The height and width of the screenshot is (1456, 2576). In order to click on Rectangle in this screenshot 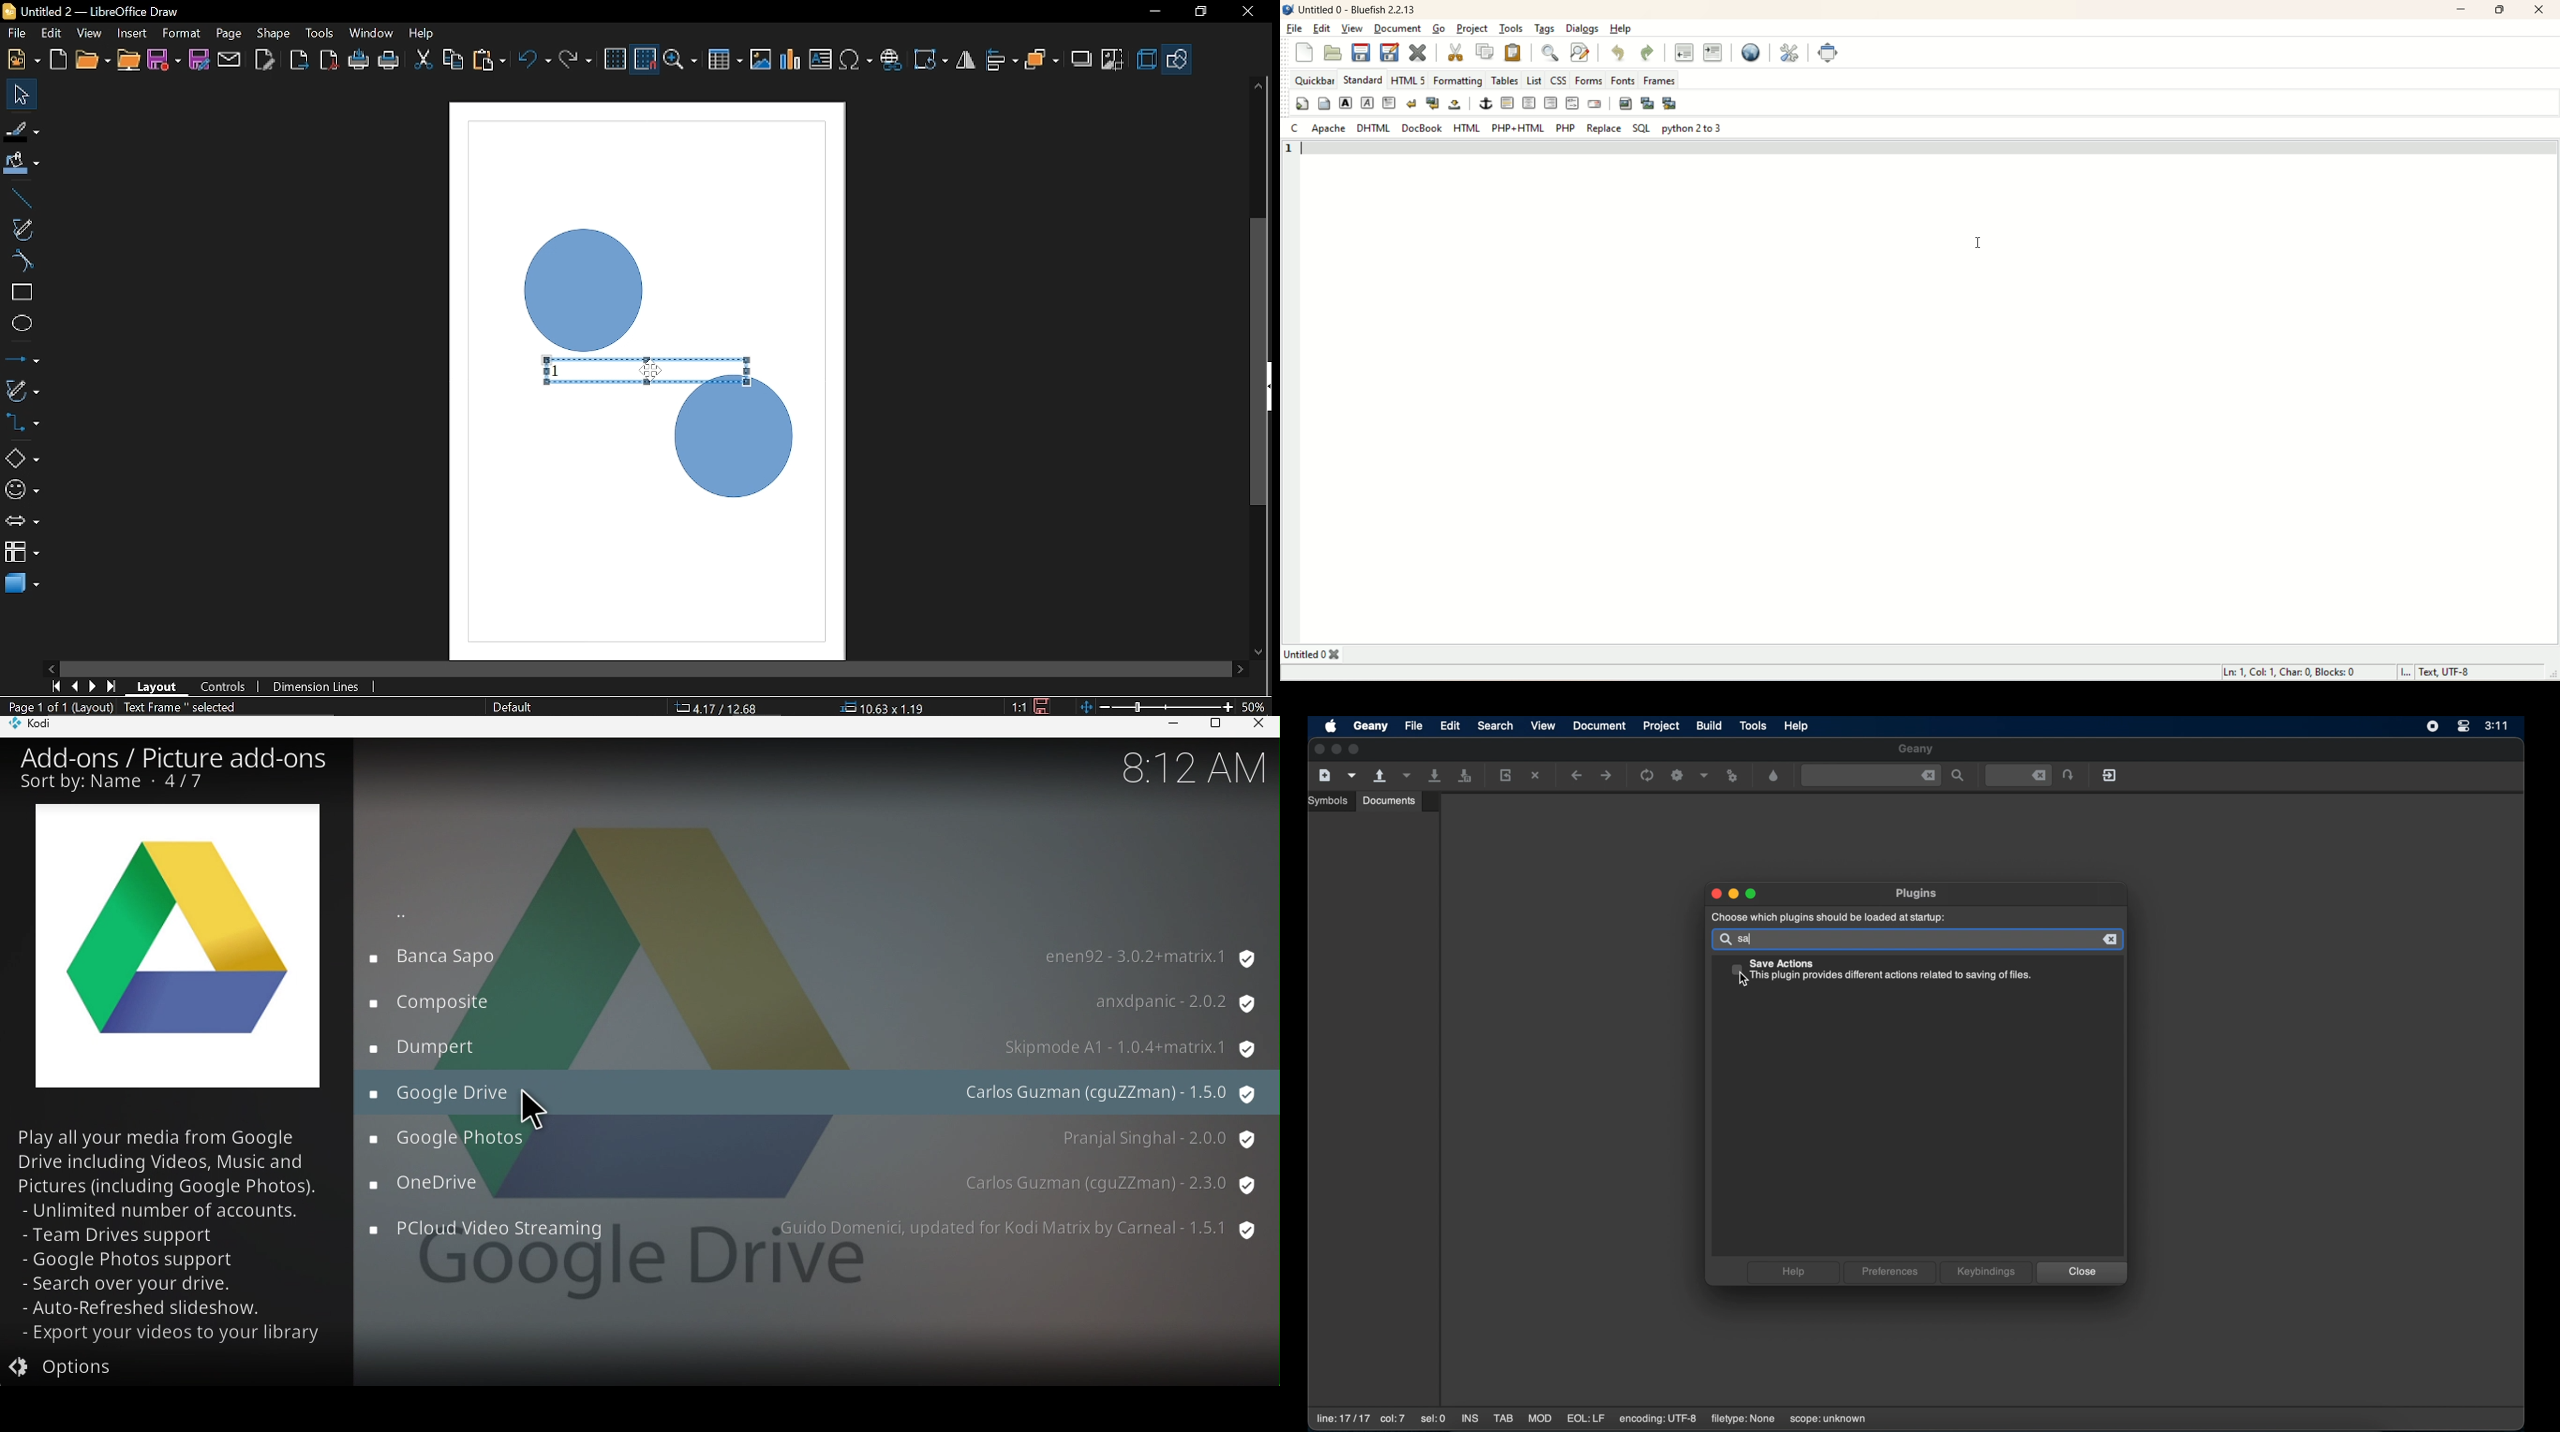, I will do `click(21, 292)`.